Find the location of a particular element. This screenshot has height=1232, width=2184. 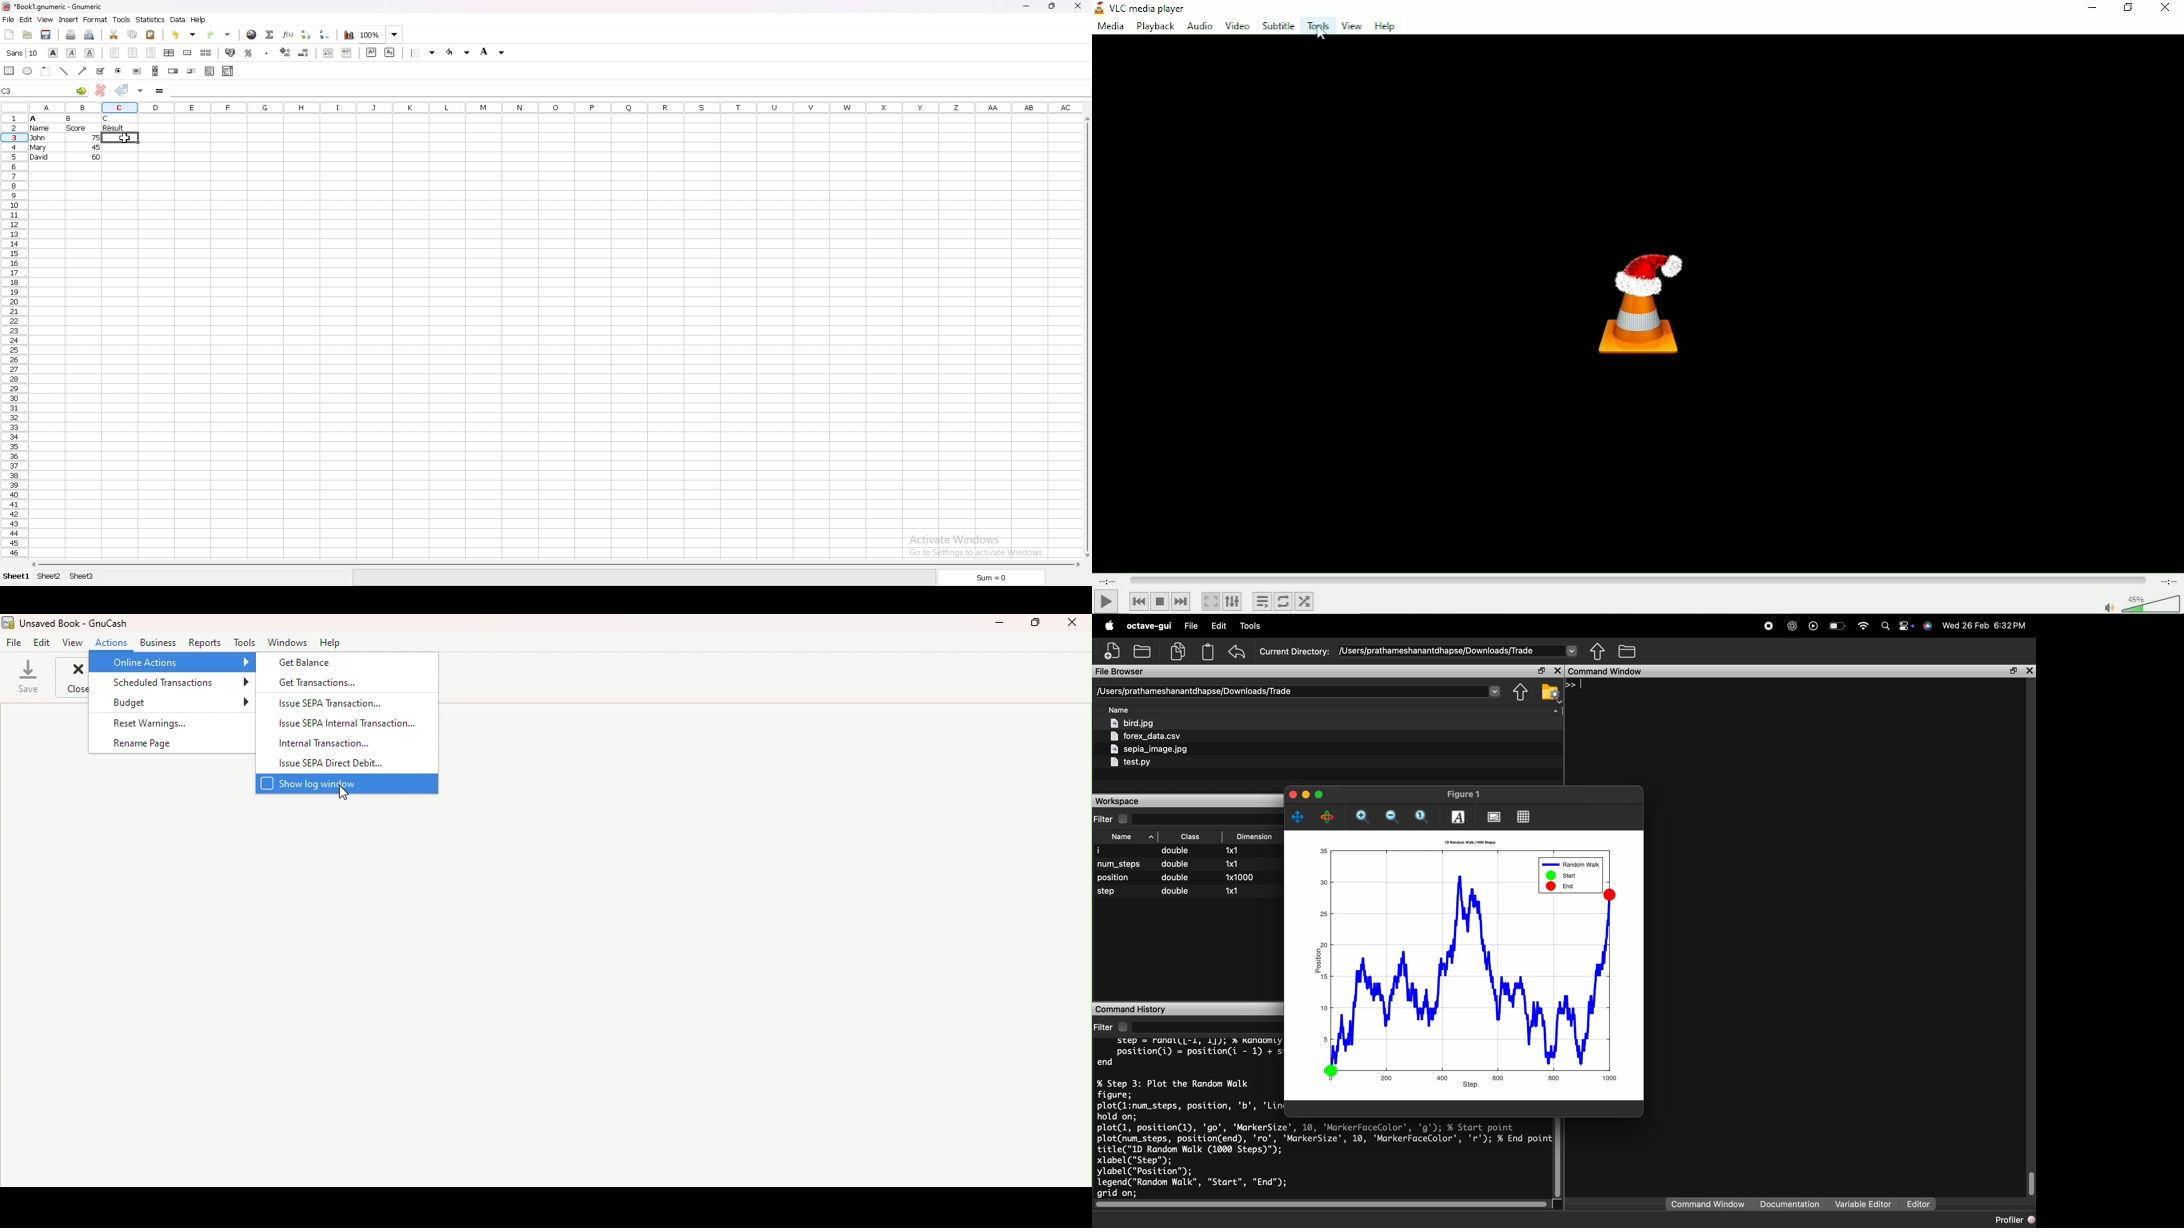

formula is located at coordinates (160, 92).